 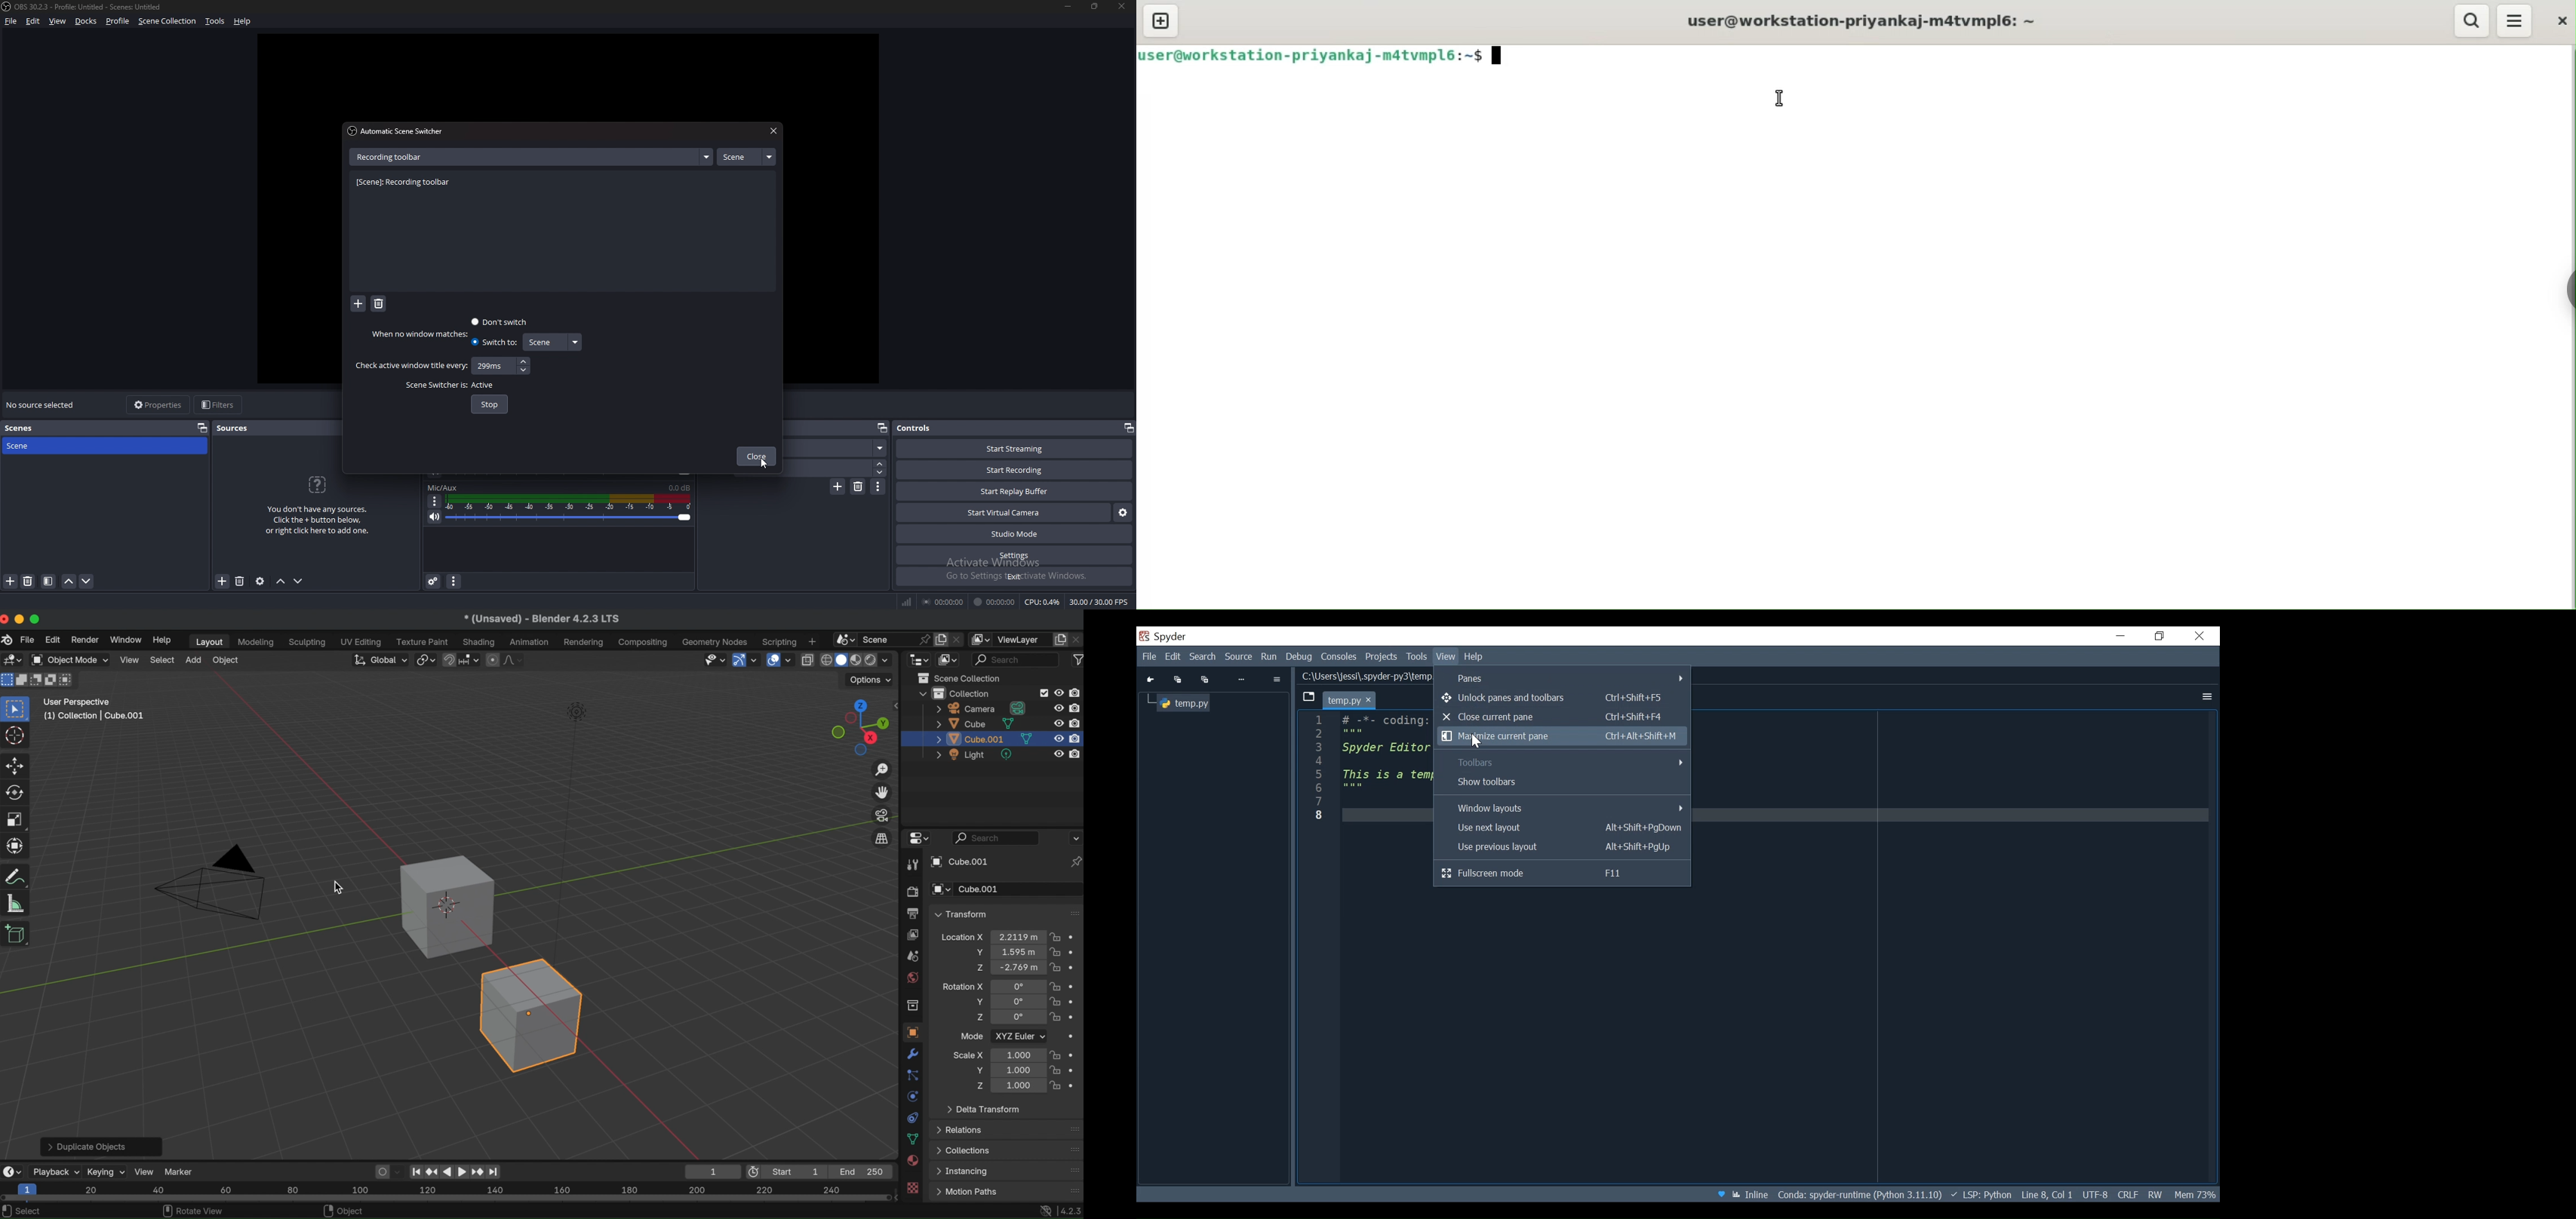 What do you see at coordinates (919, 659) in the screenshot?
I see `editor type` at bounding box center [919, 659].